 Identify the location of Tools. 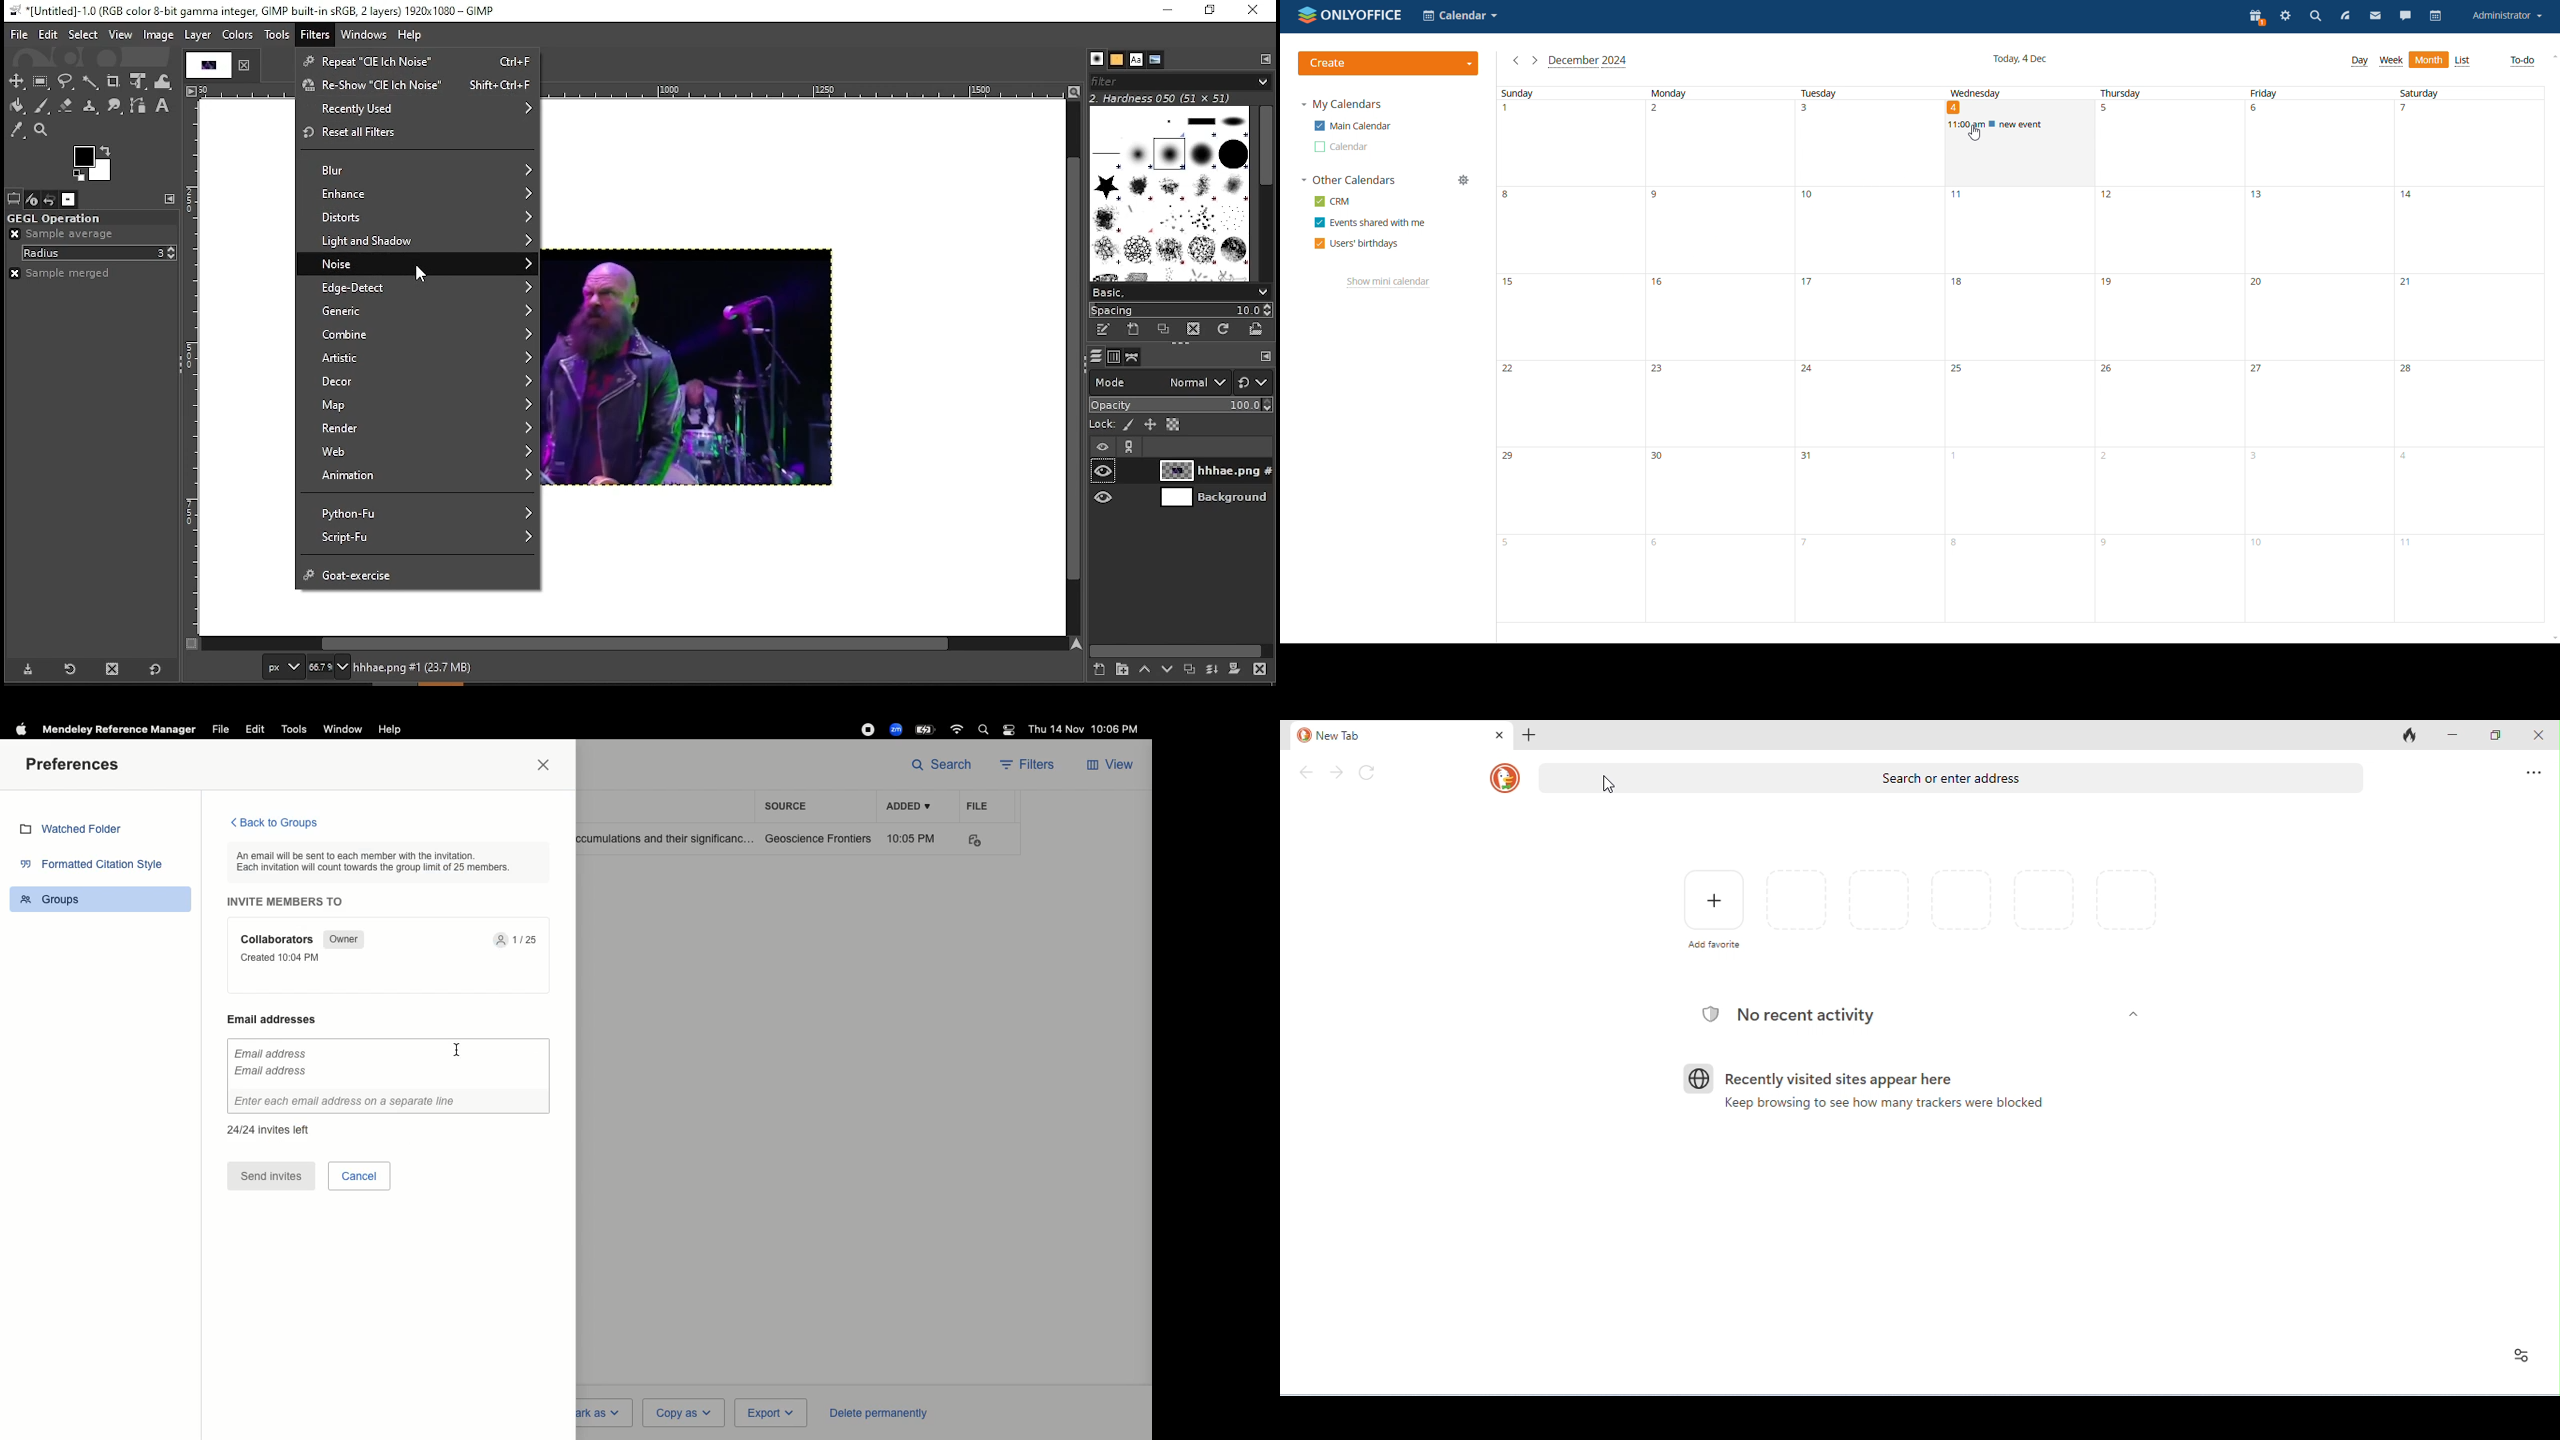
(294, 730).